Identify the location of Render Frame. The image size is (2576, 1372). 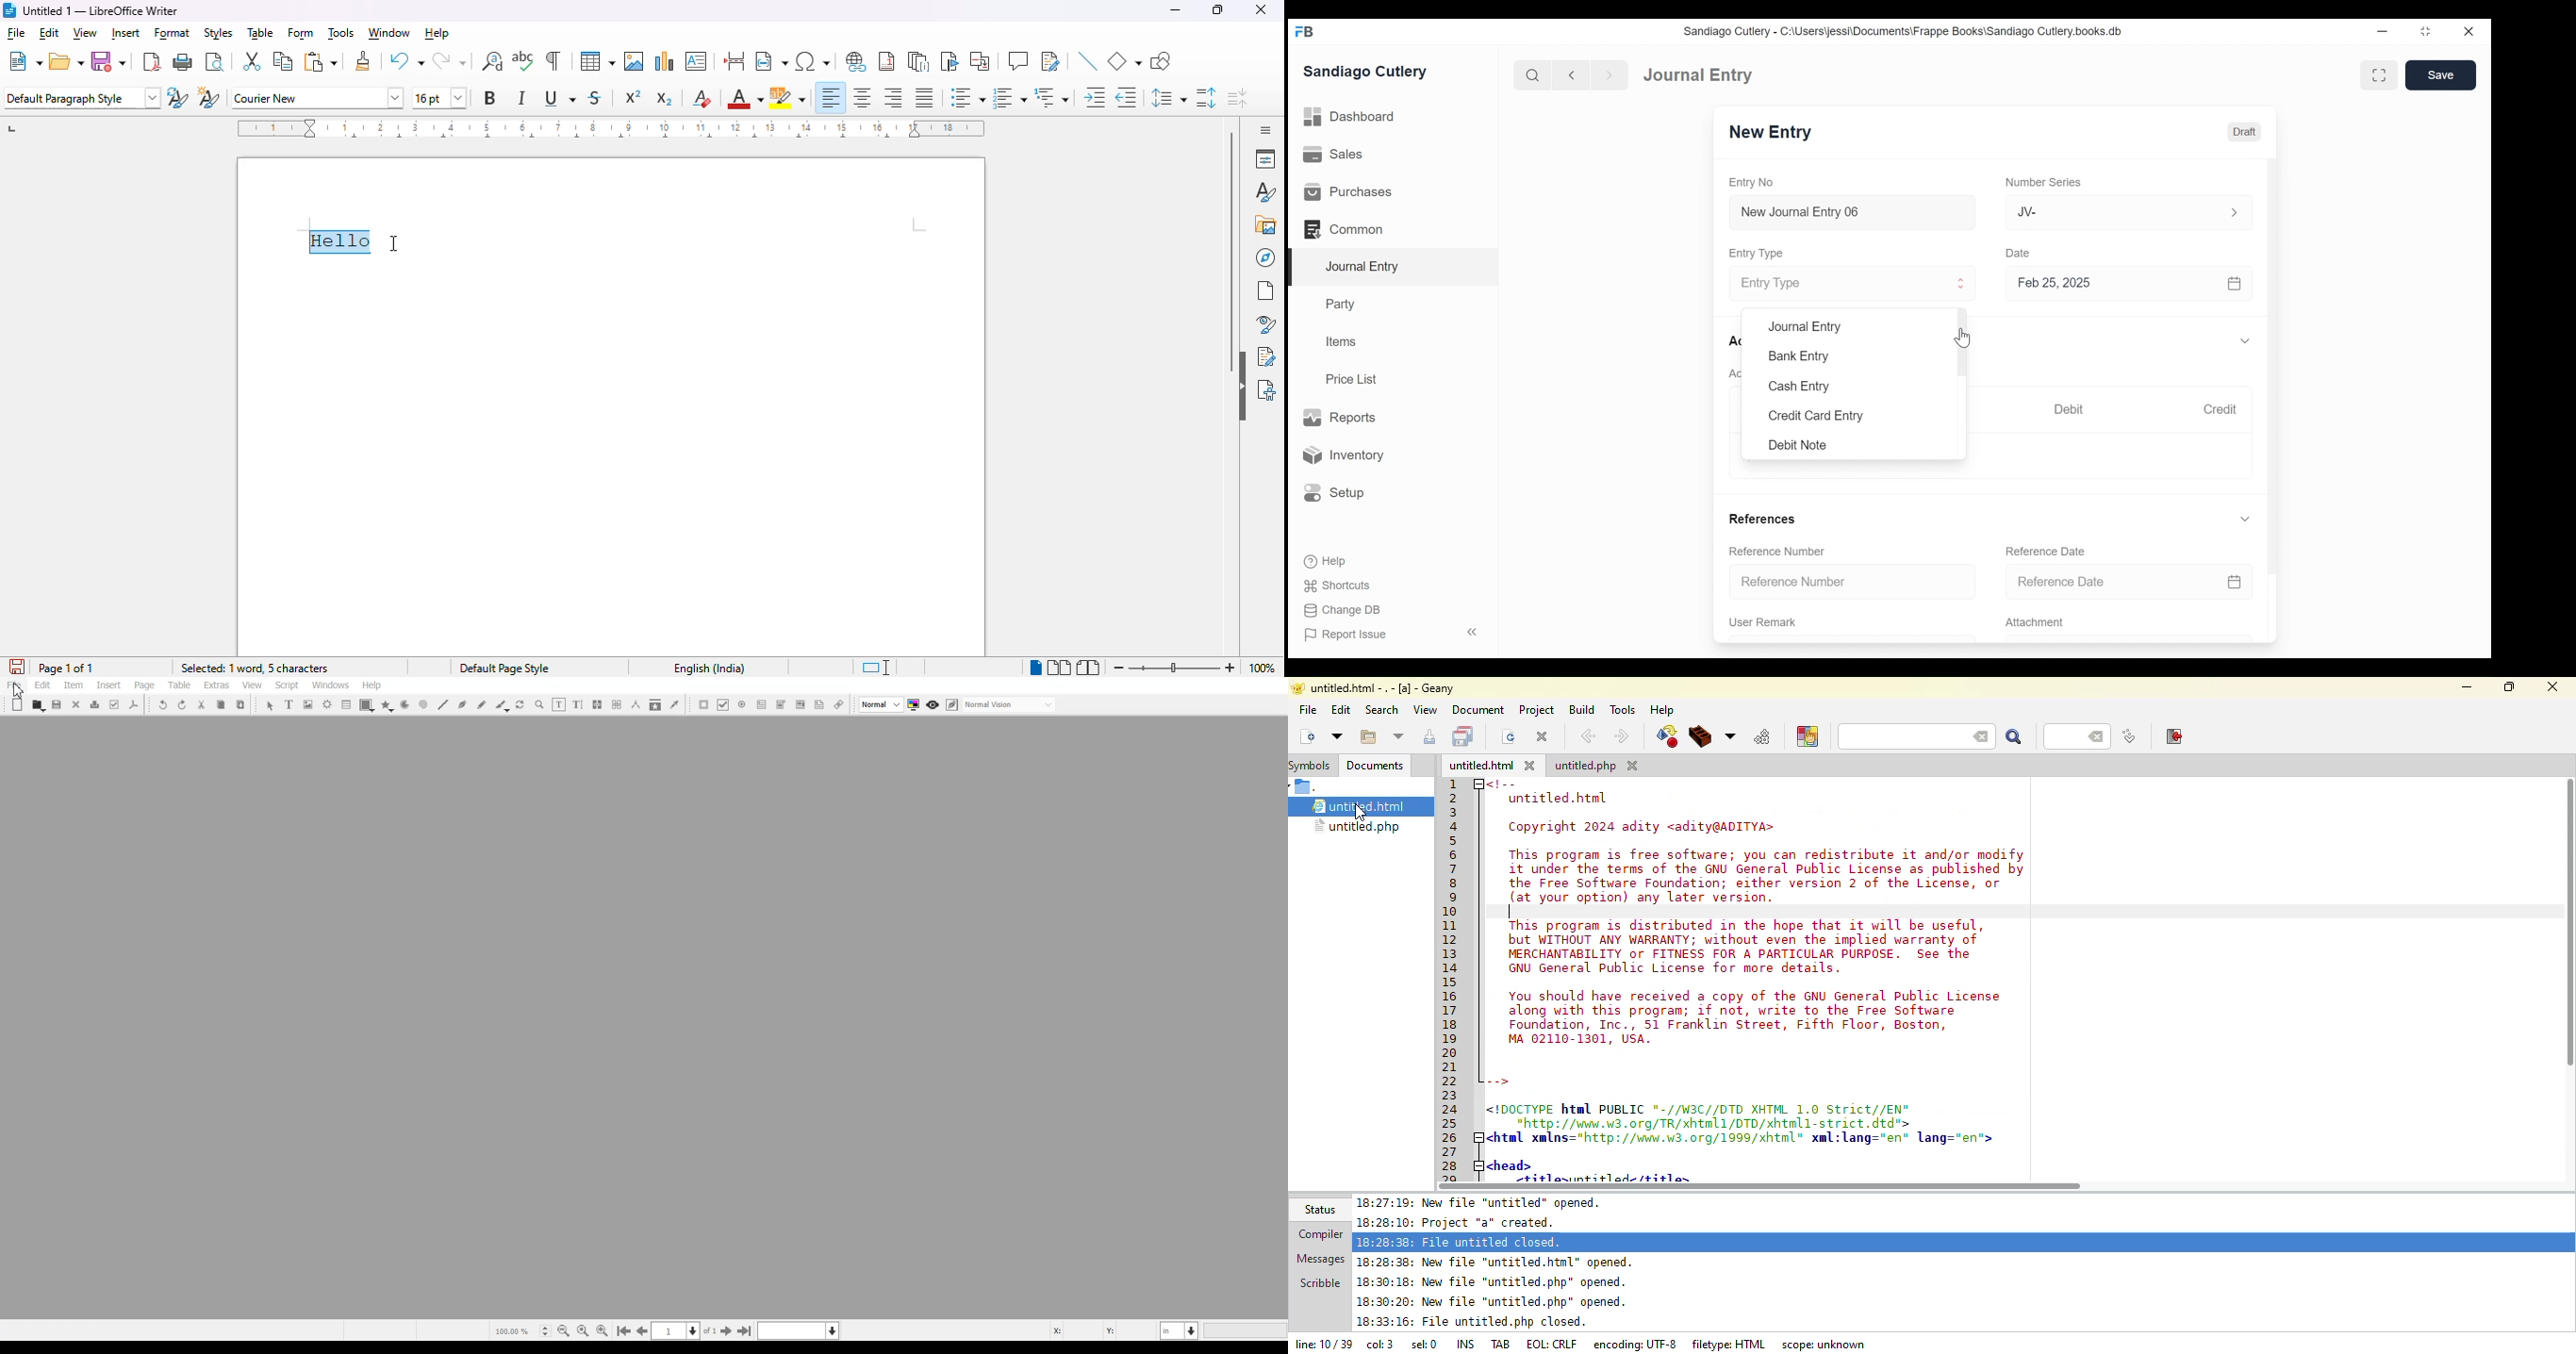
(327, 705).